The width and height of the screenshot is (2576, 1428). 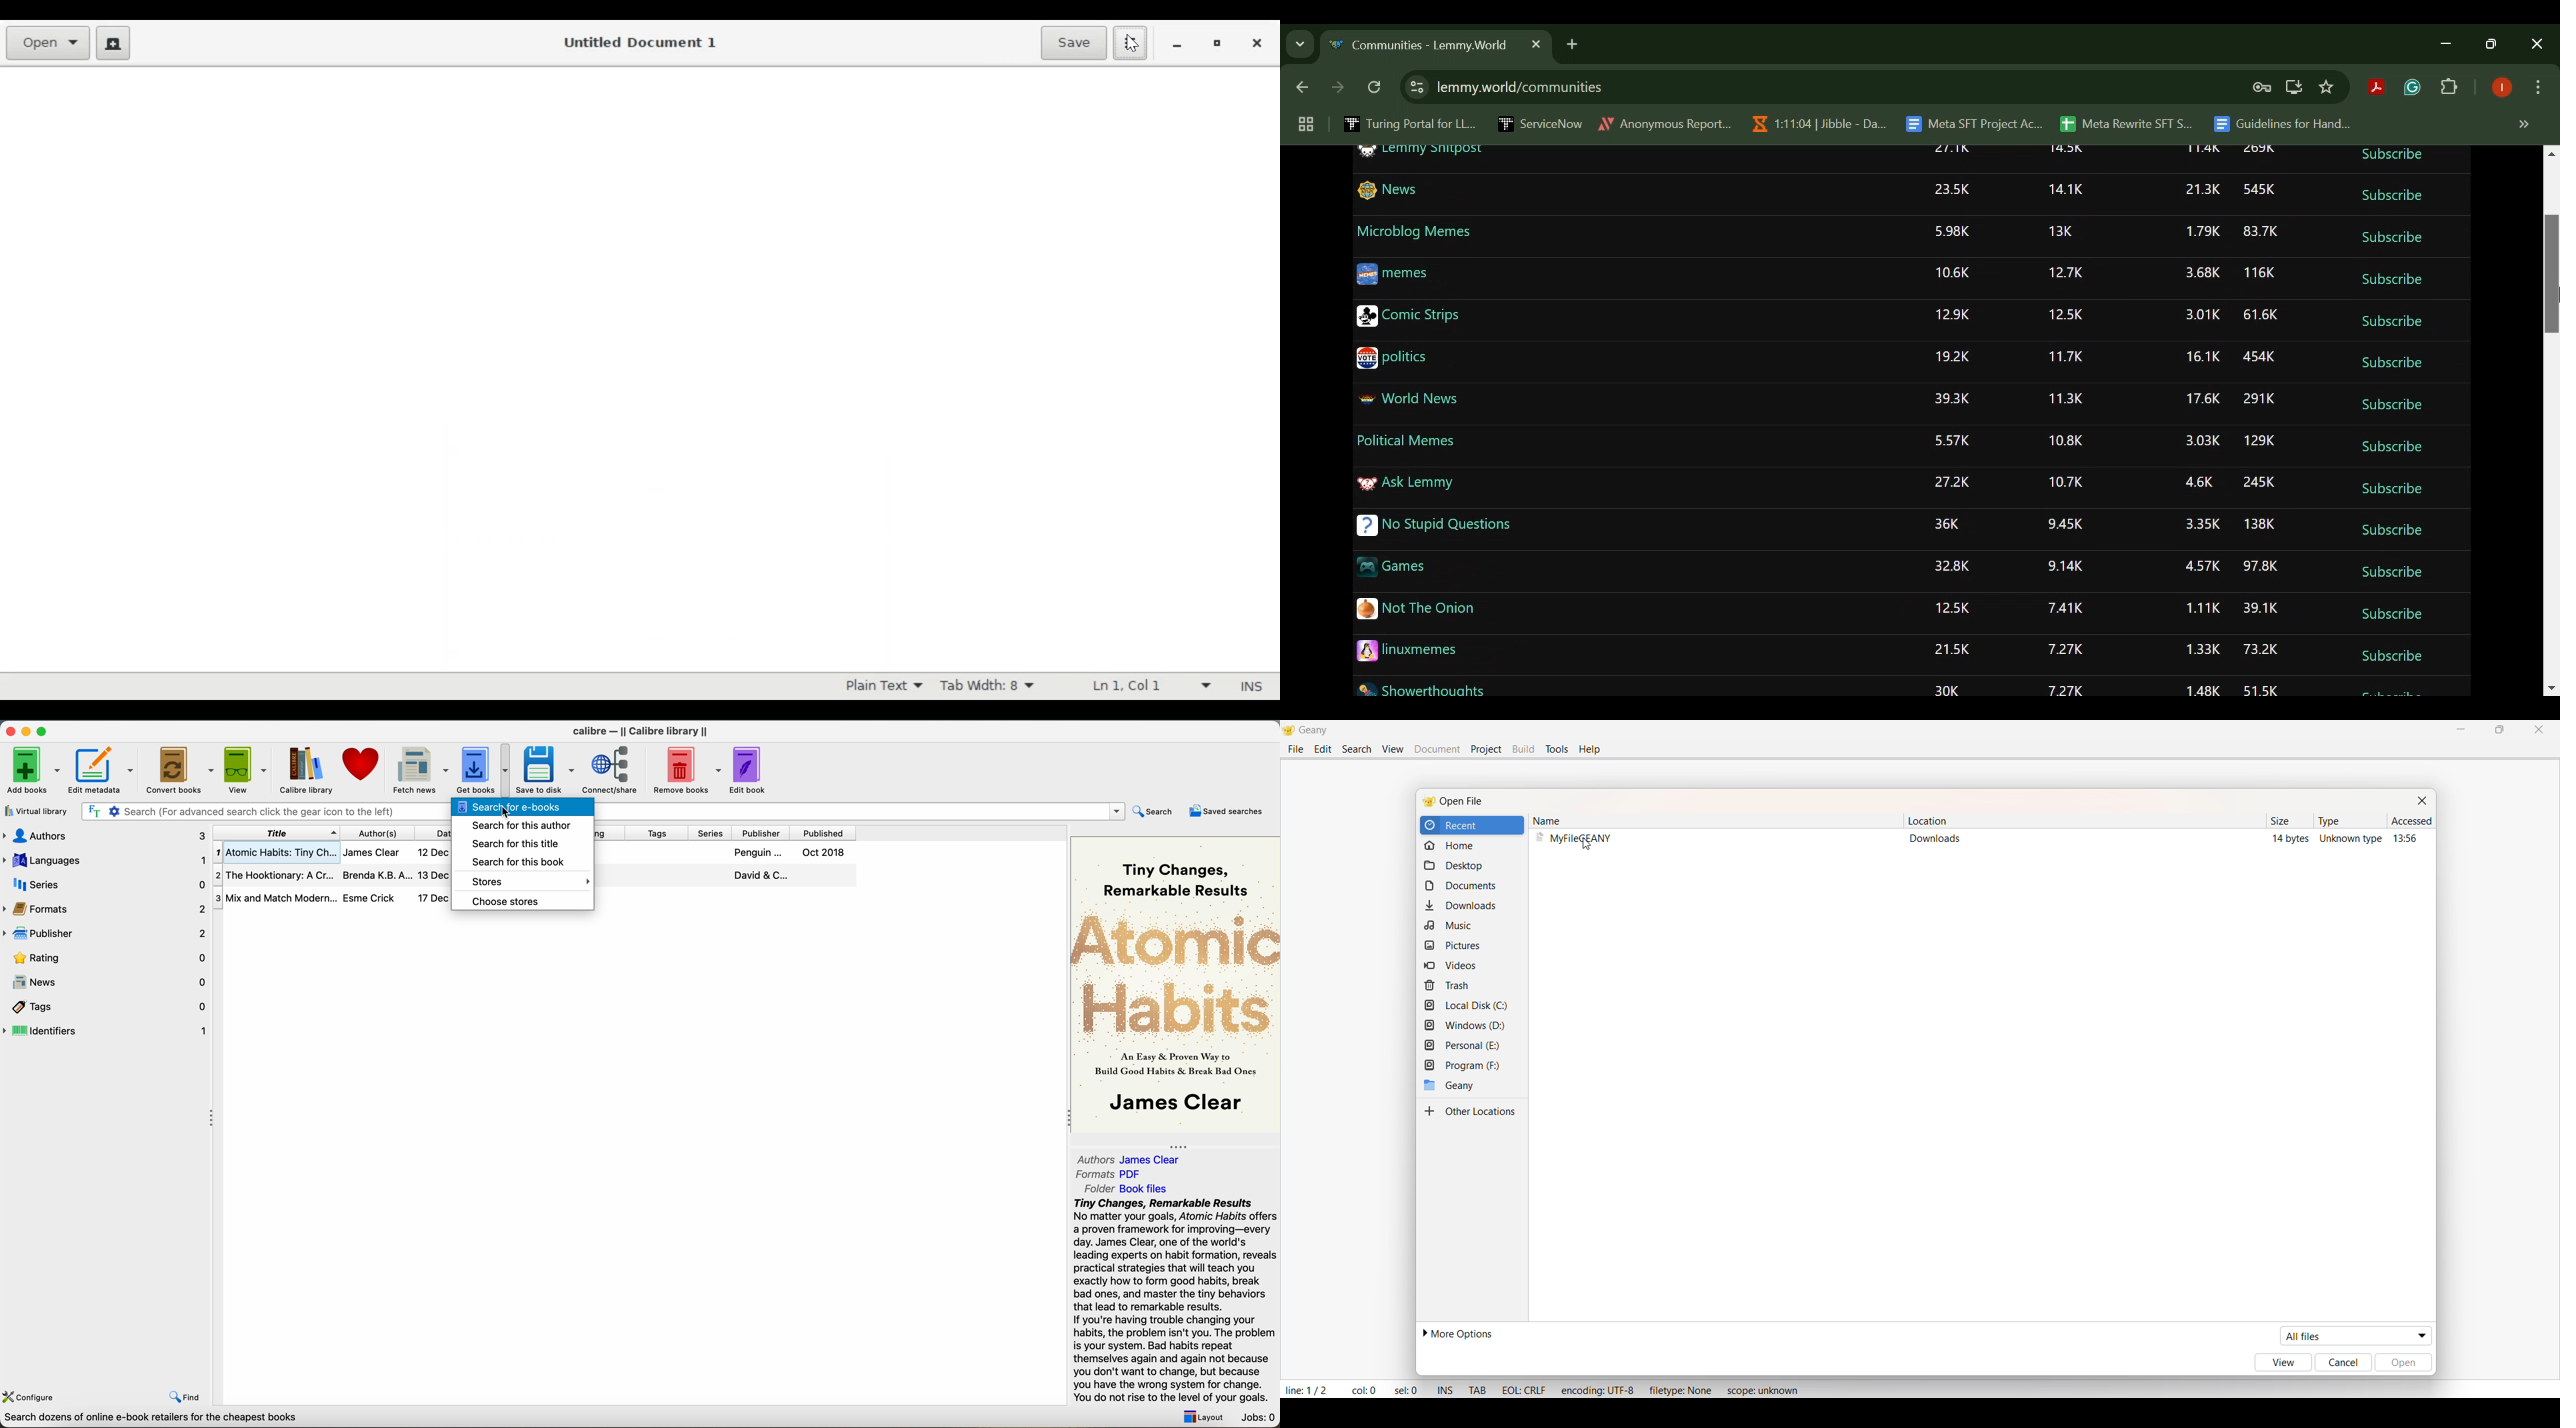 What do you see at coordinates (821, 852) in the screenshot?
I see `Oct 2018` at bounding box center [821, 852].